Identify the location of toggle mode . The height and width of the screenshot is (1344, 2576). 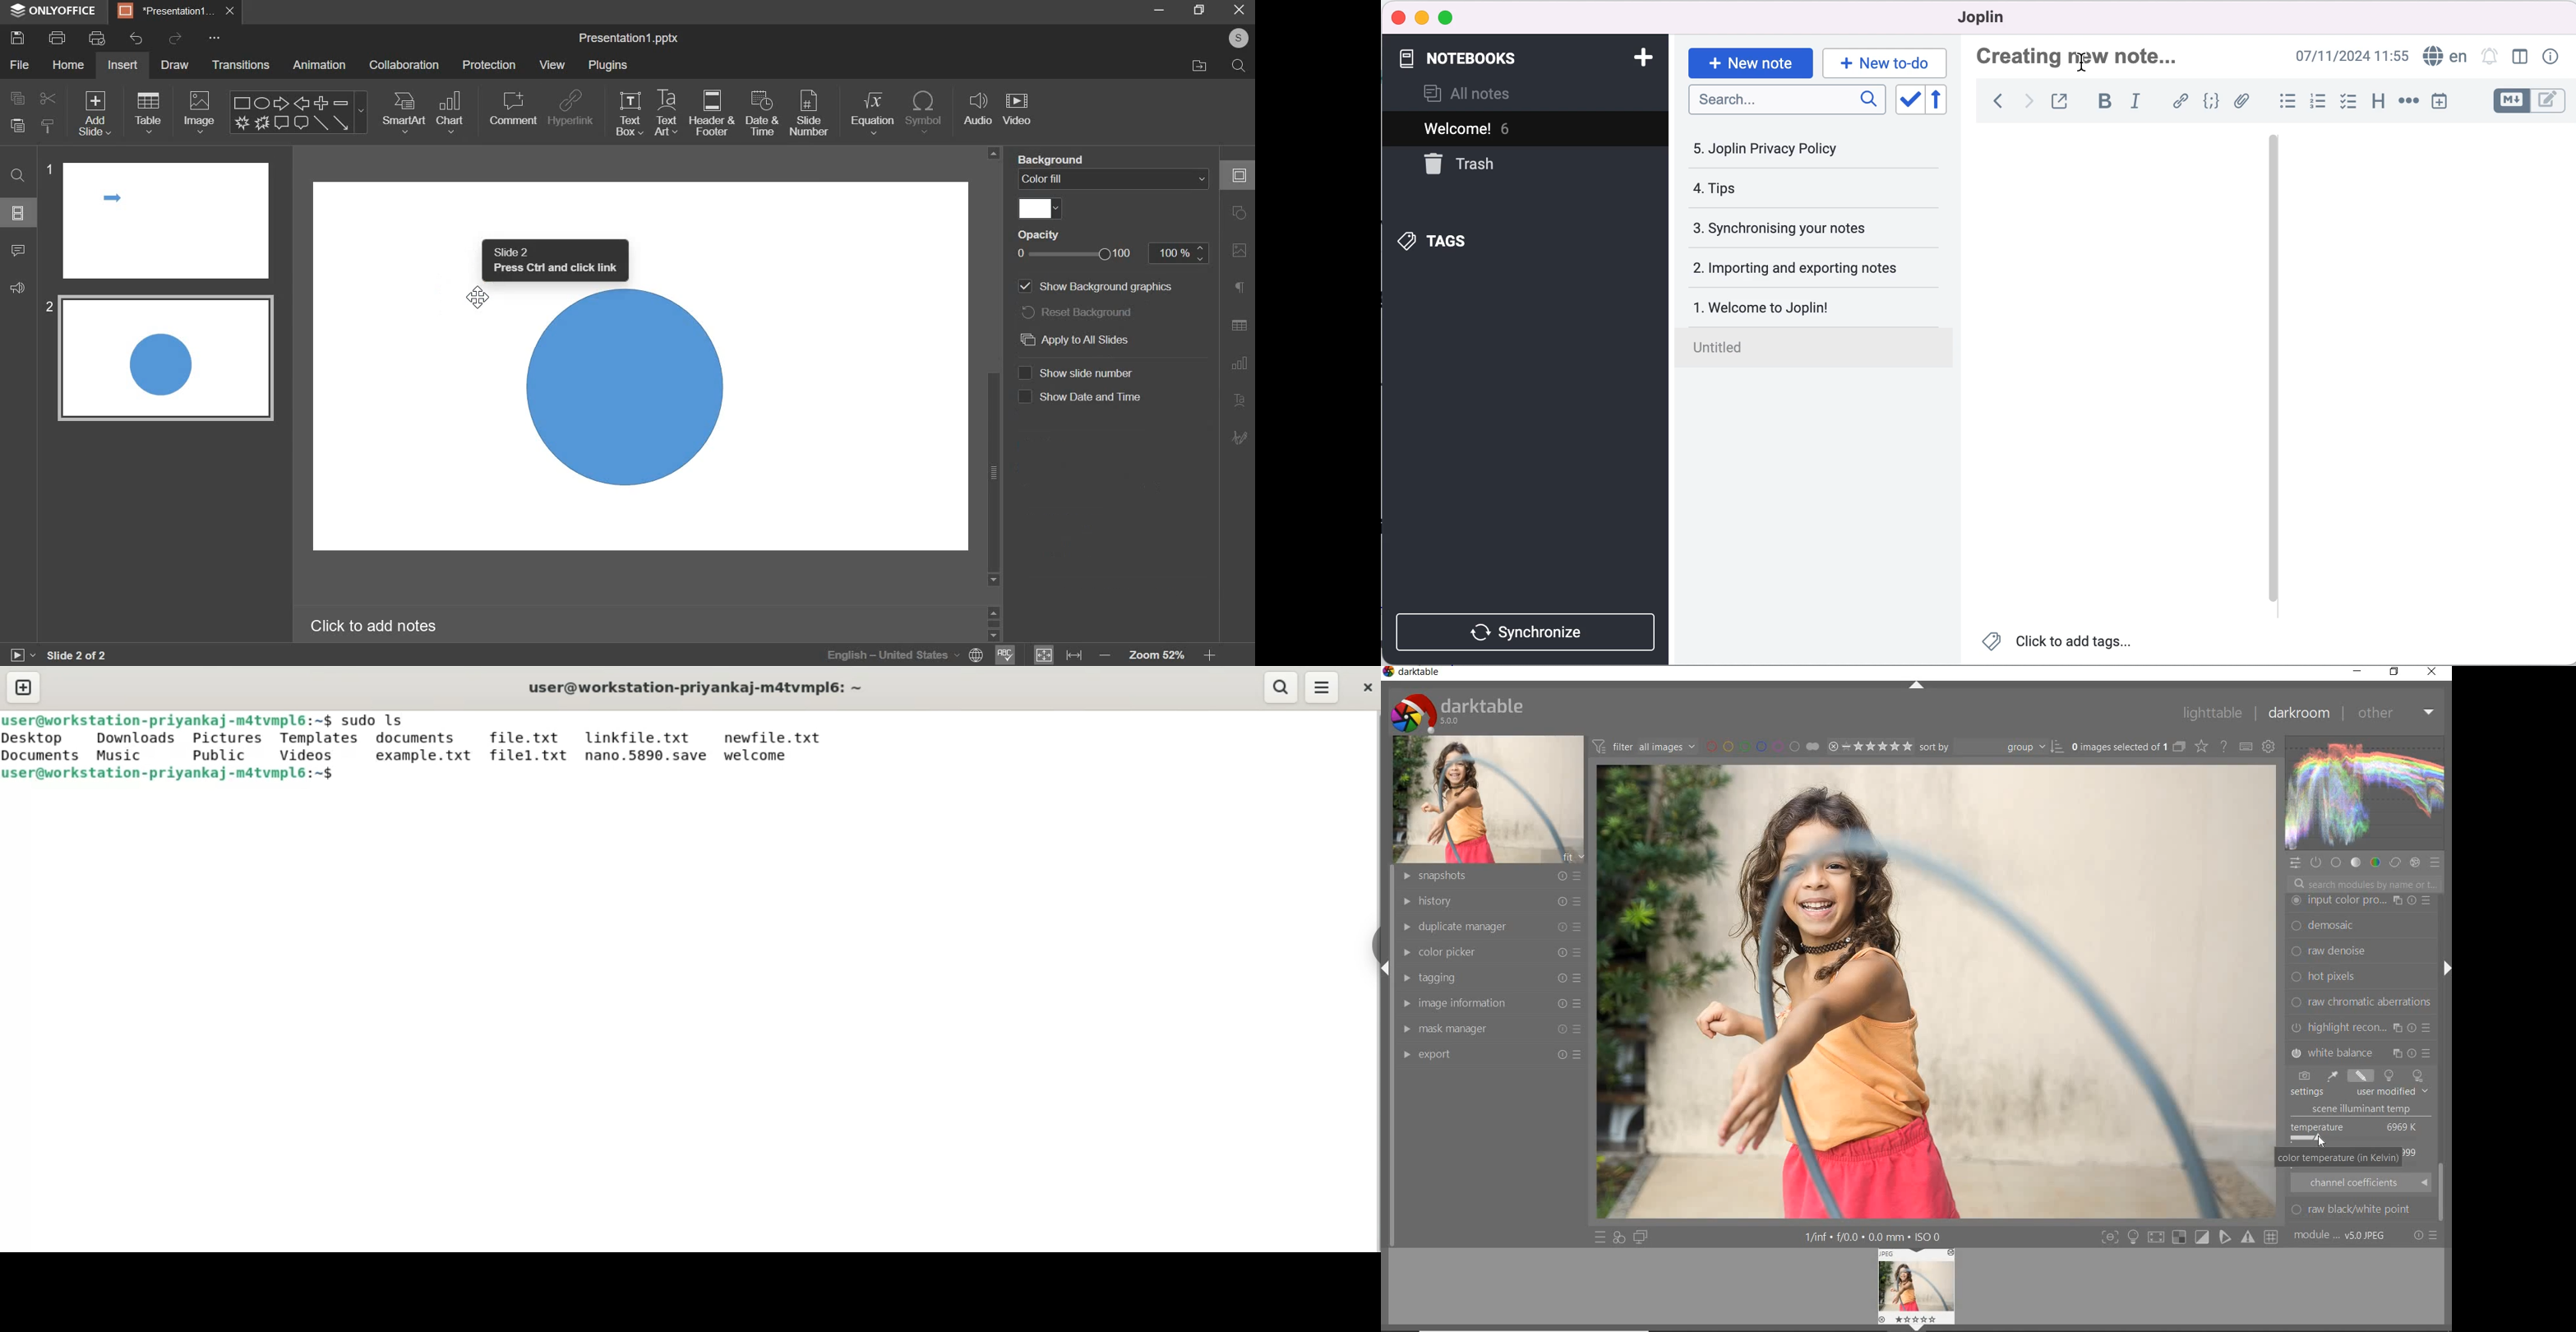
(2202, 1237).